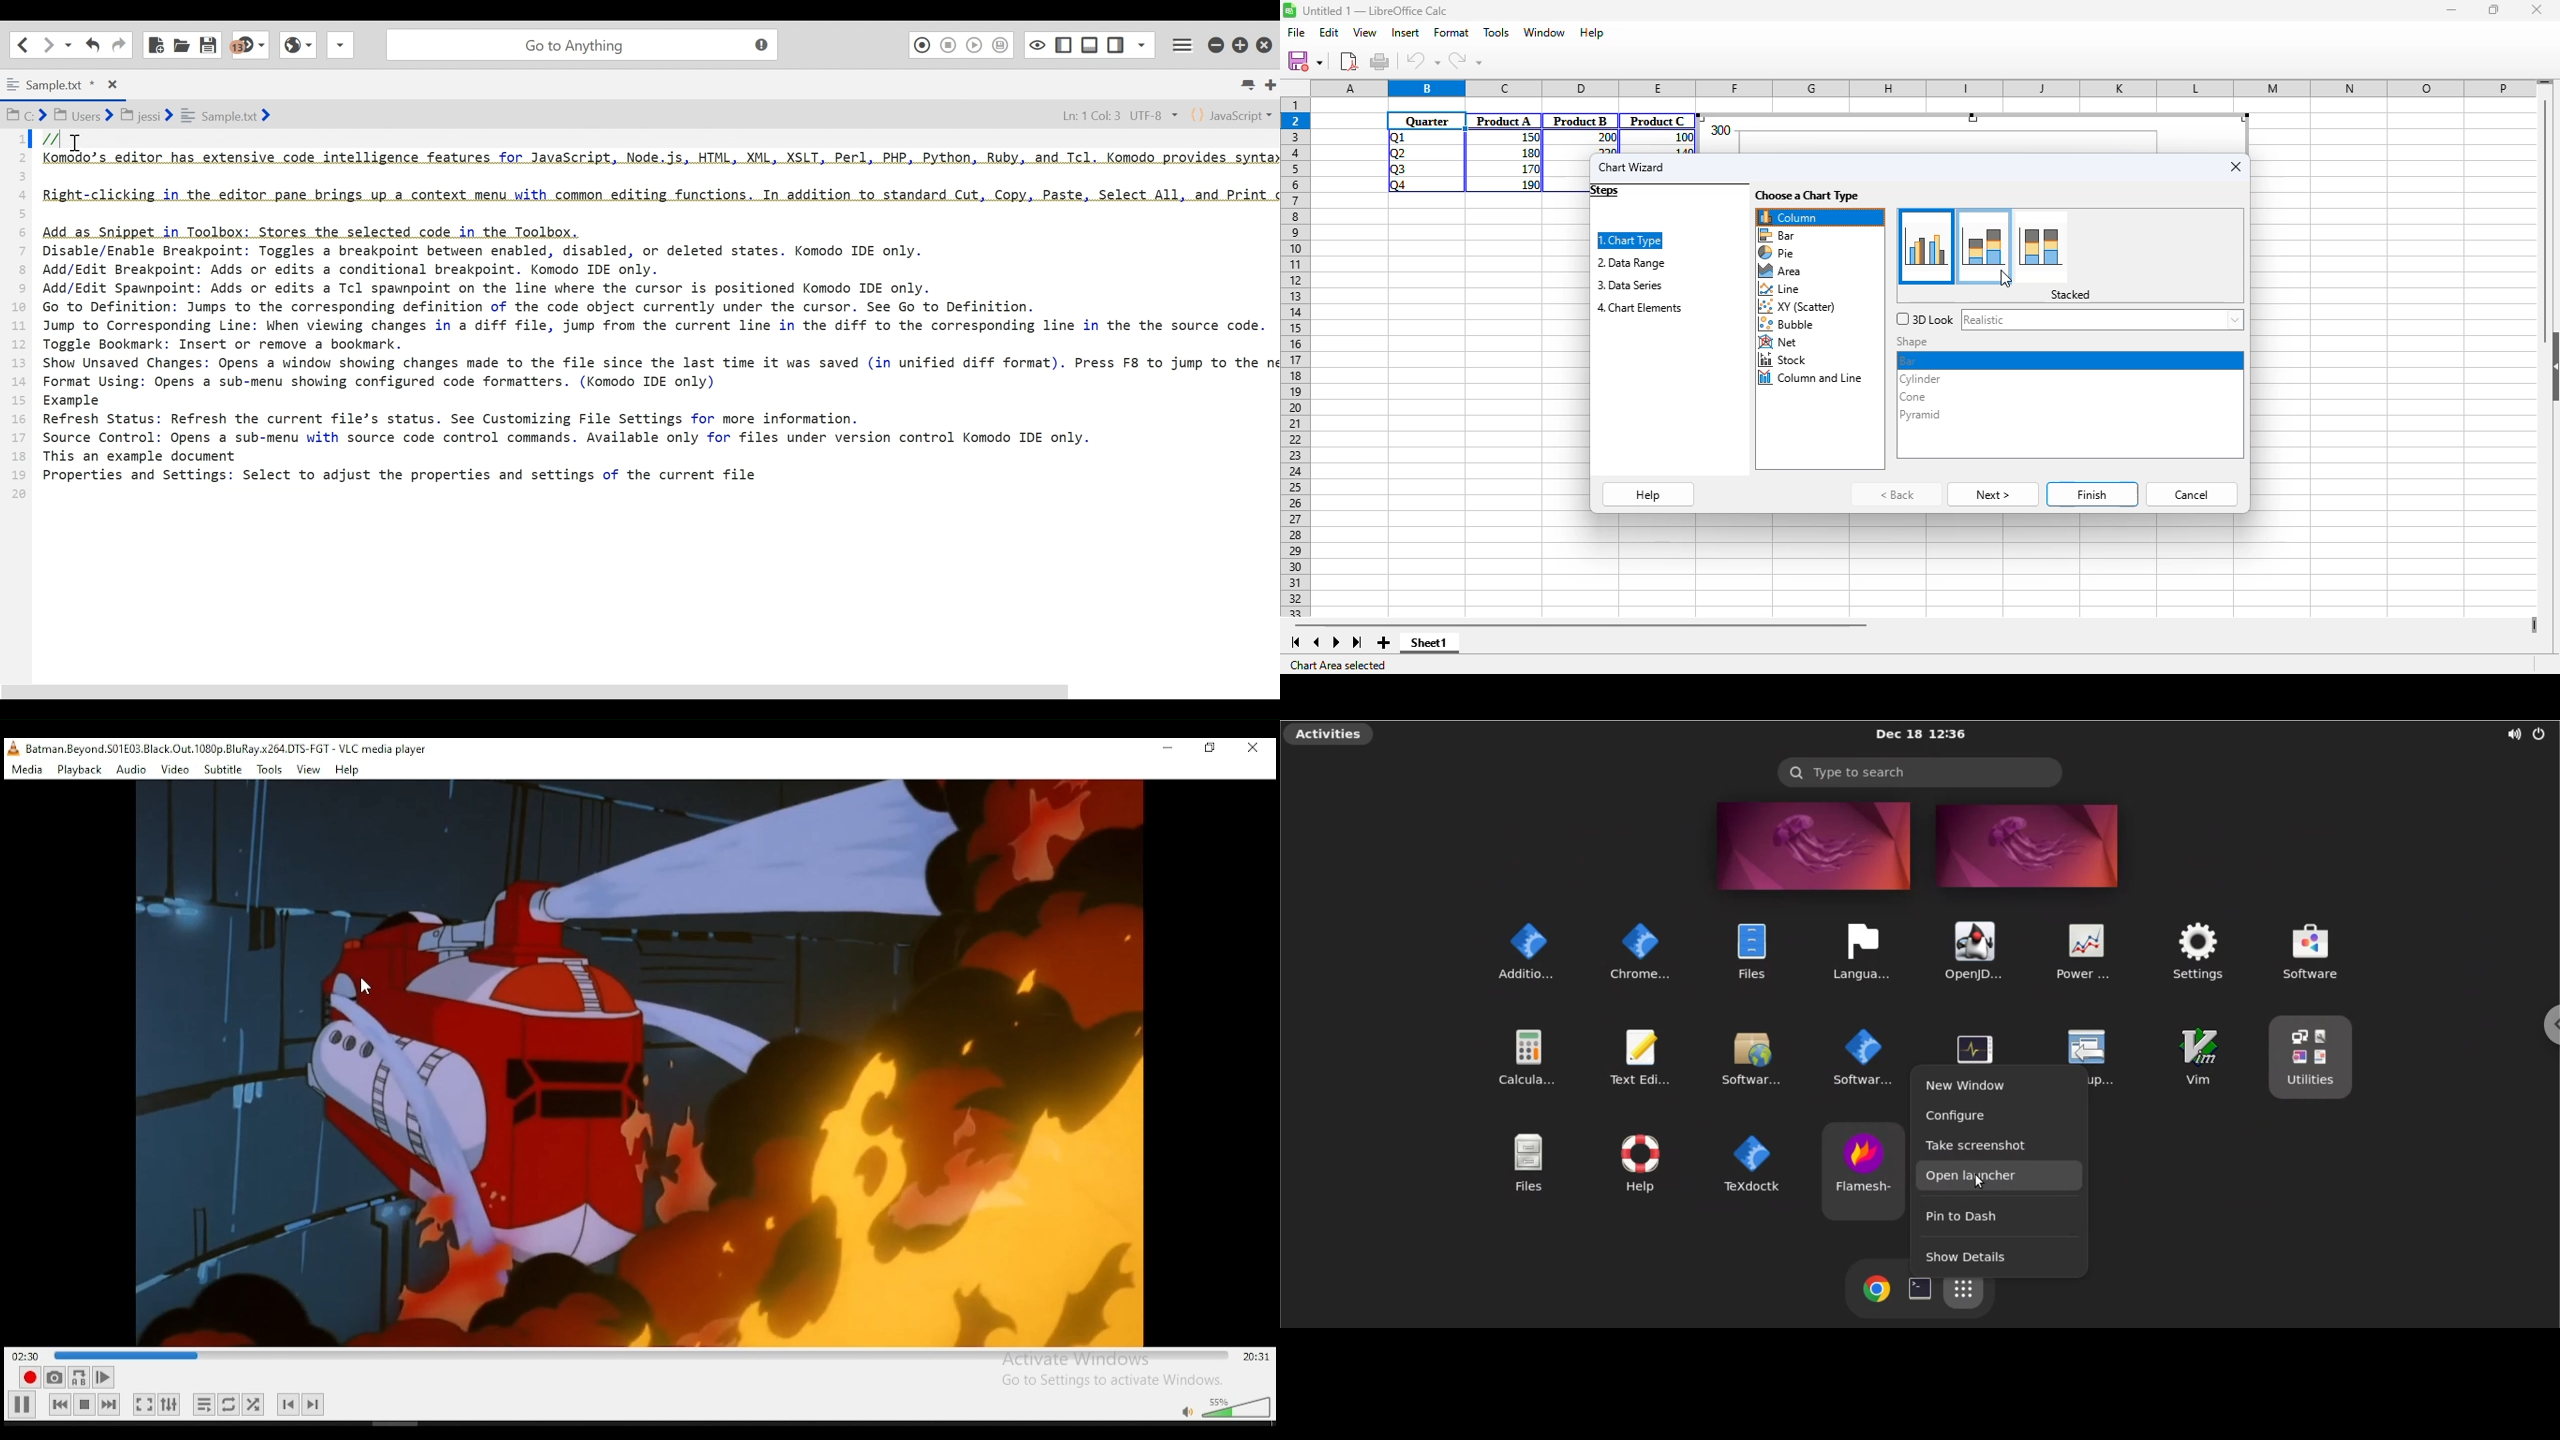 The height and width of the screenshot is (1456, 2576). What do you see at coordinates (1465, 61) in the screenshot?
I see `redo` at bounding box center [1465, 61].